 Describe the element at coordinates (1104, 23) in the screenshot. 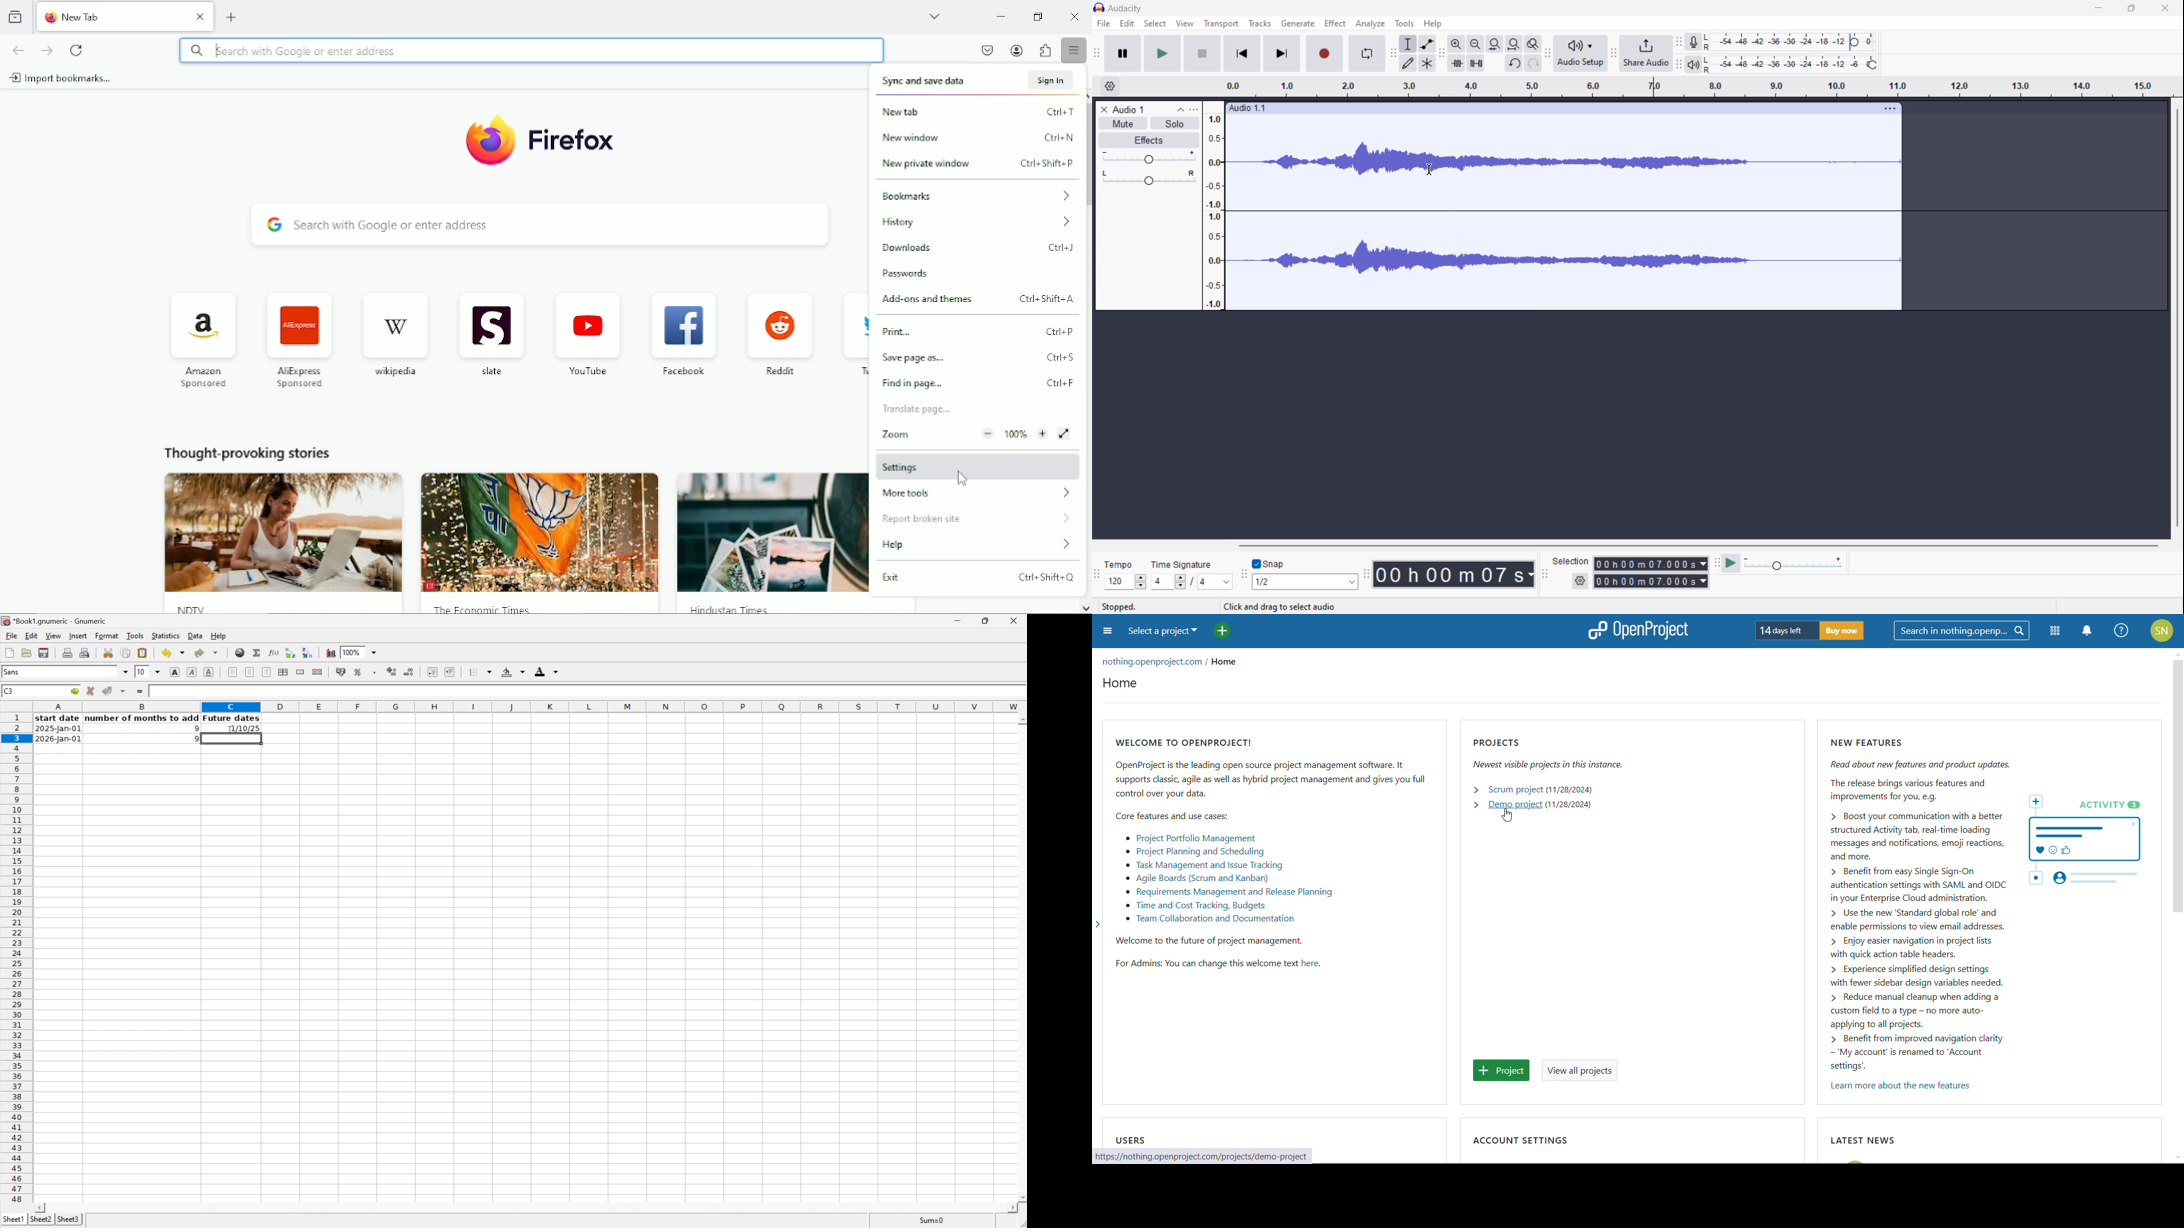

I see `file` at that location.